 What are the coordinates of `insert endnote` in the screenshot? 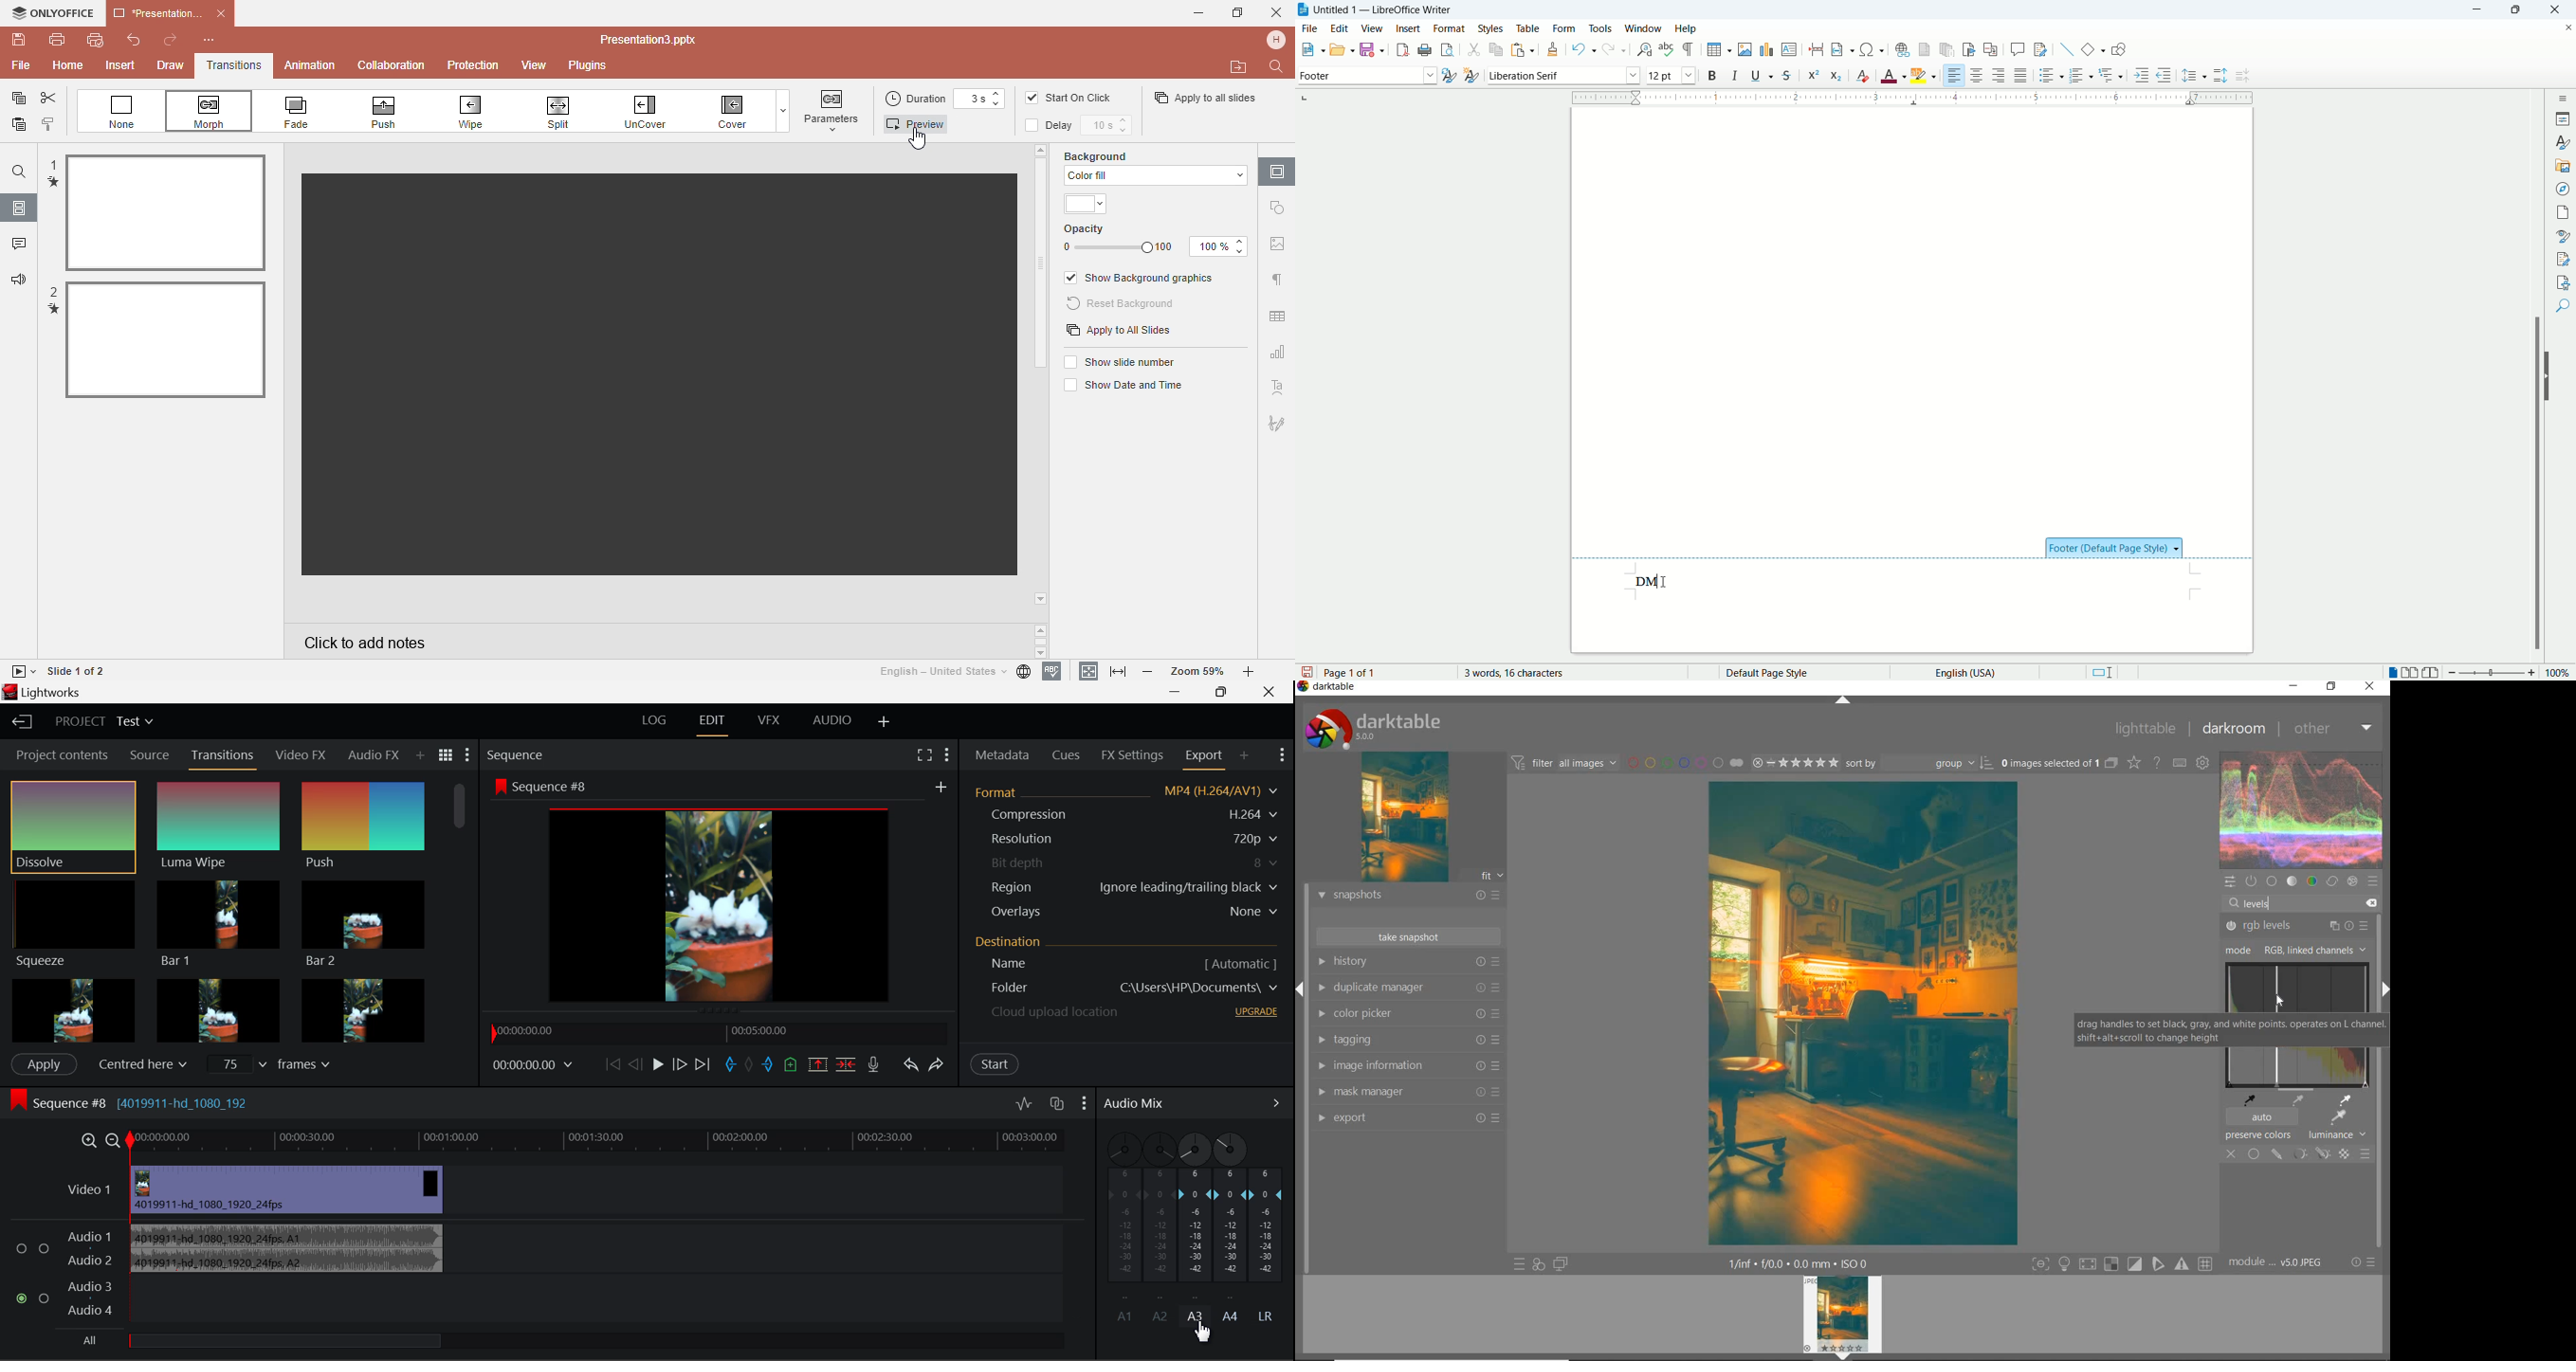 It's located at (1948, 49).